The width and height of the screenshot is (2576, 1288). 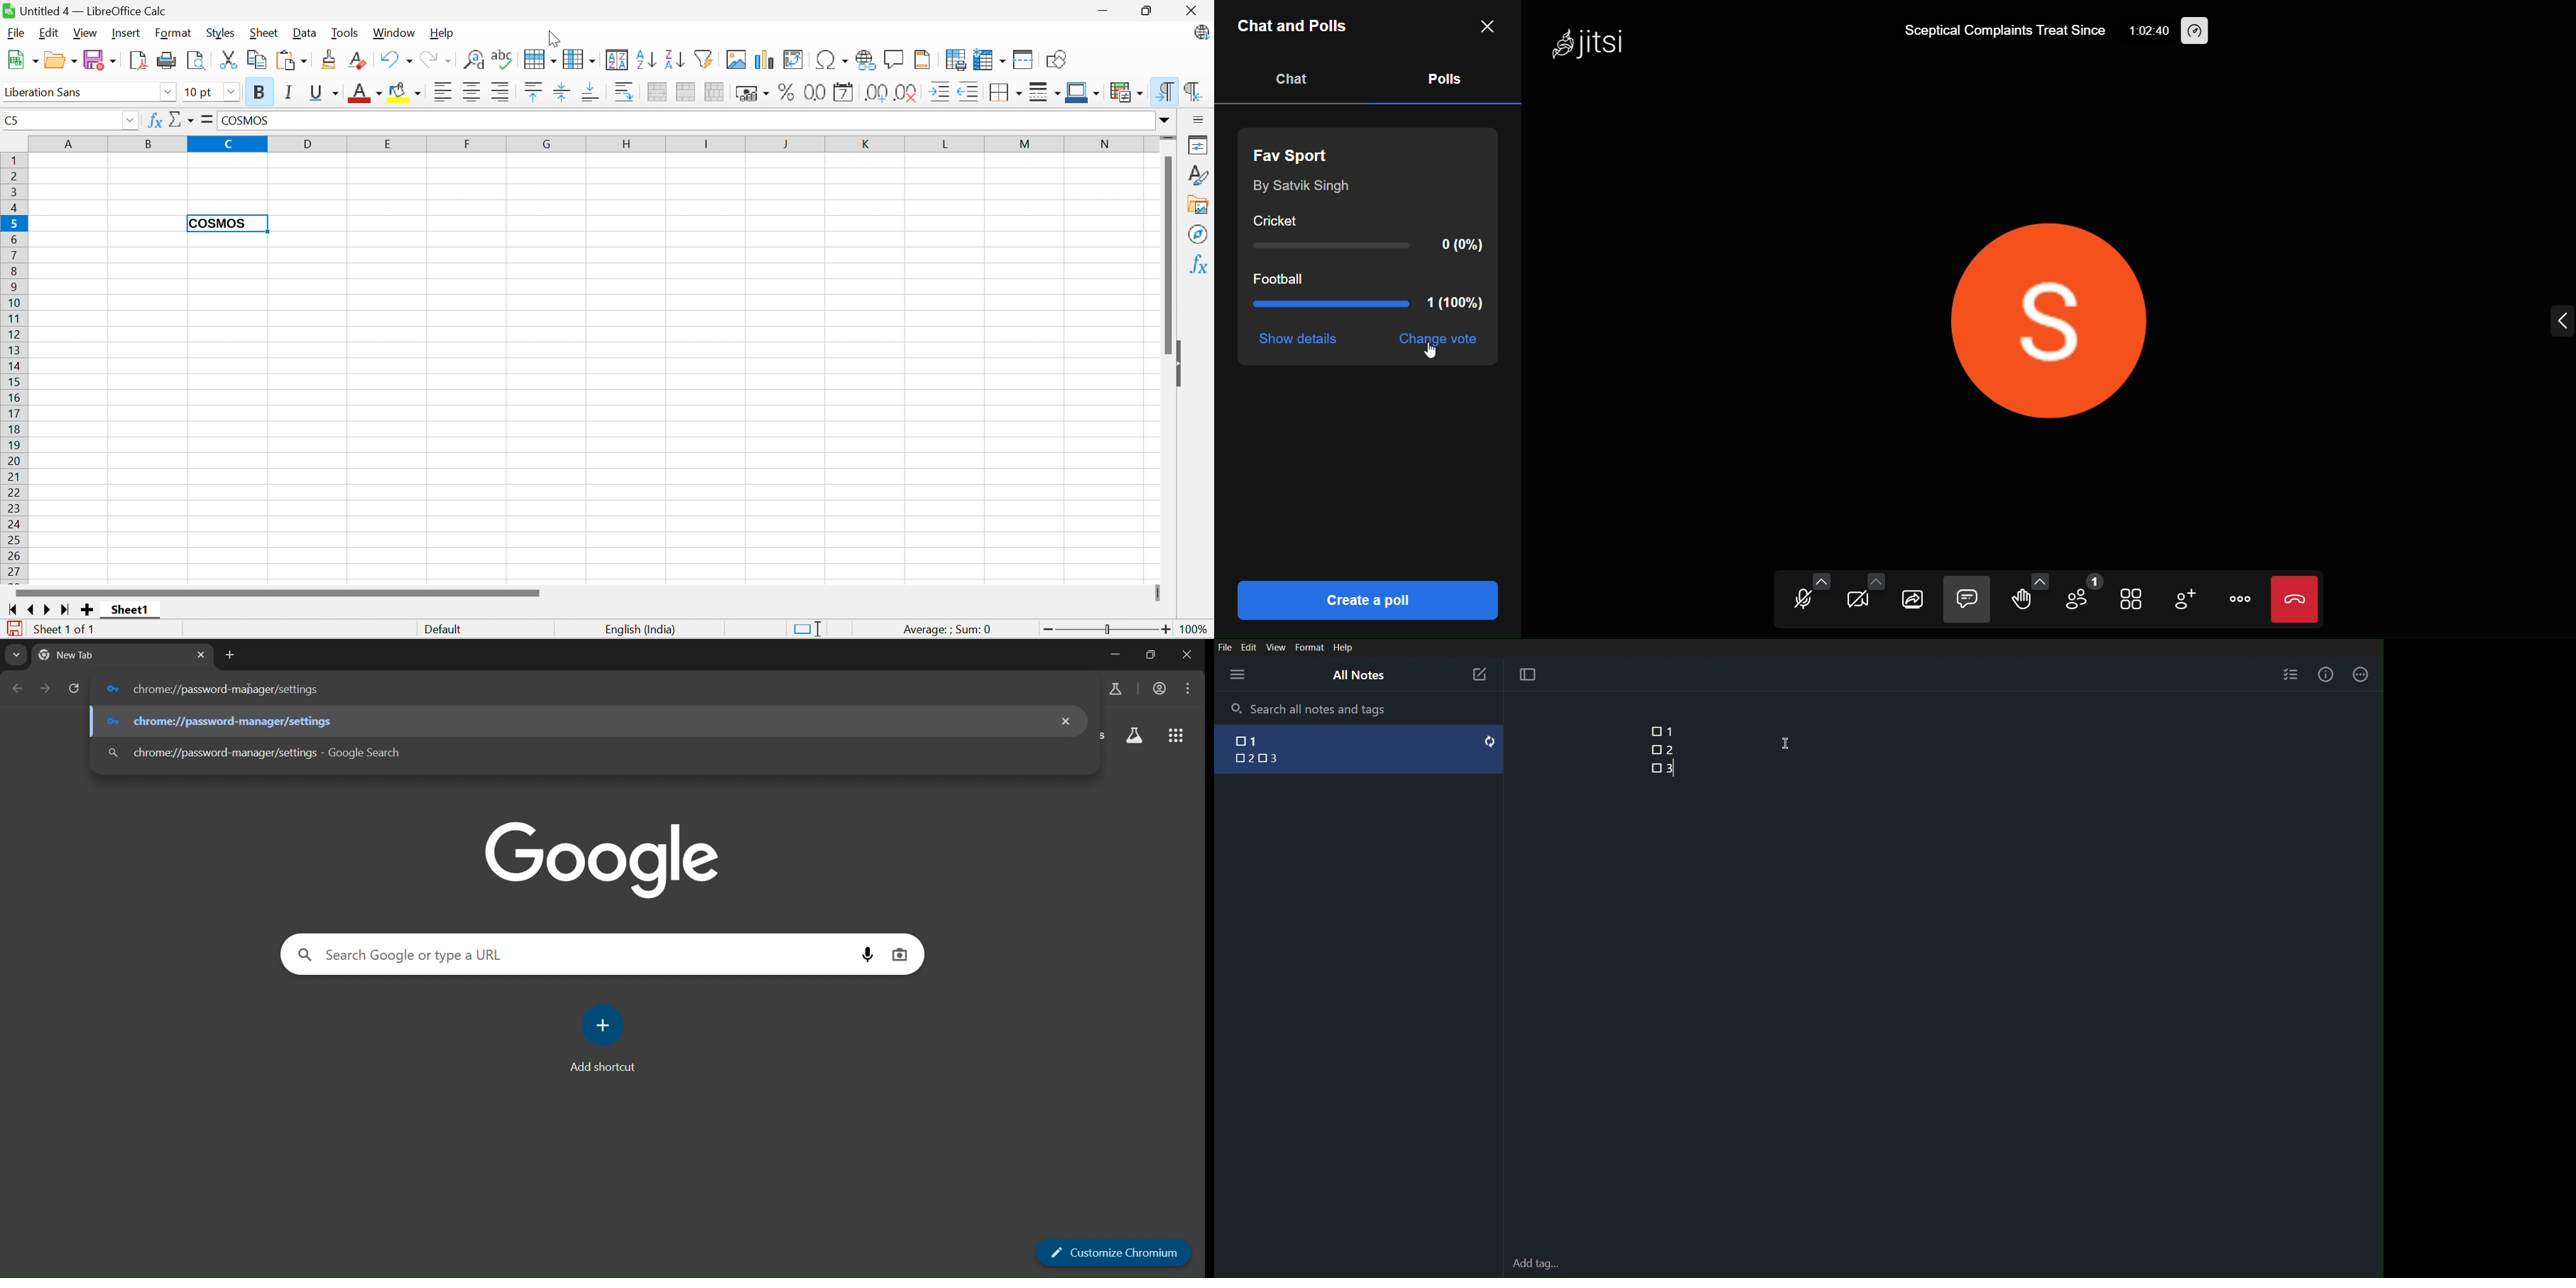 I want to click on Drop Down, so click(x=231, y=92).